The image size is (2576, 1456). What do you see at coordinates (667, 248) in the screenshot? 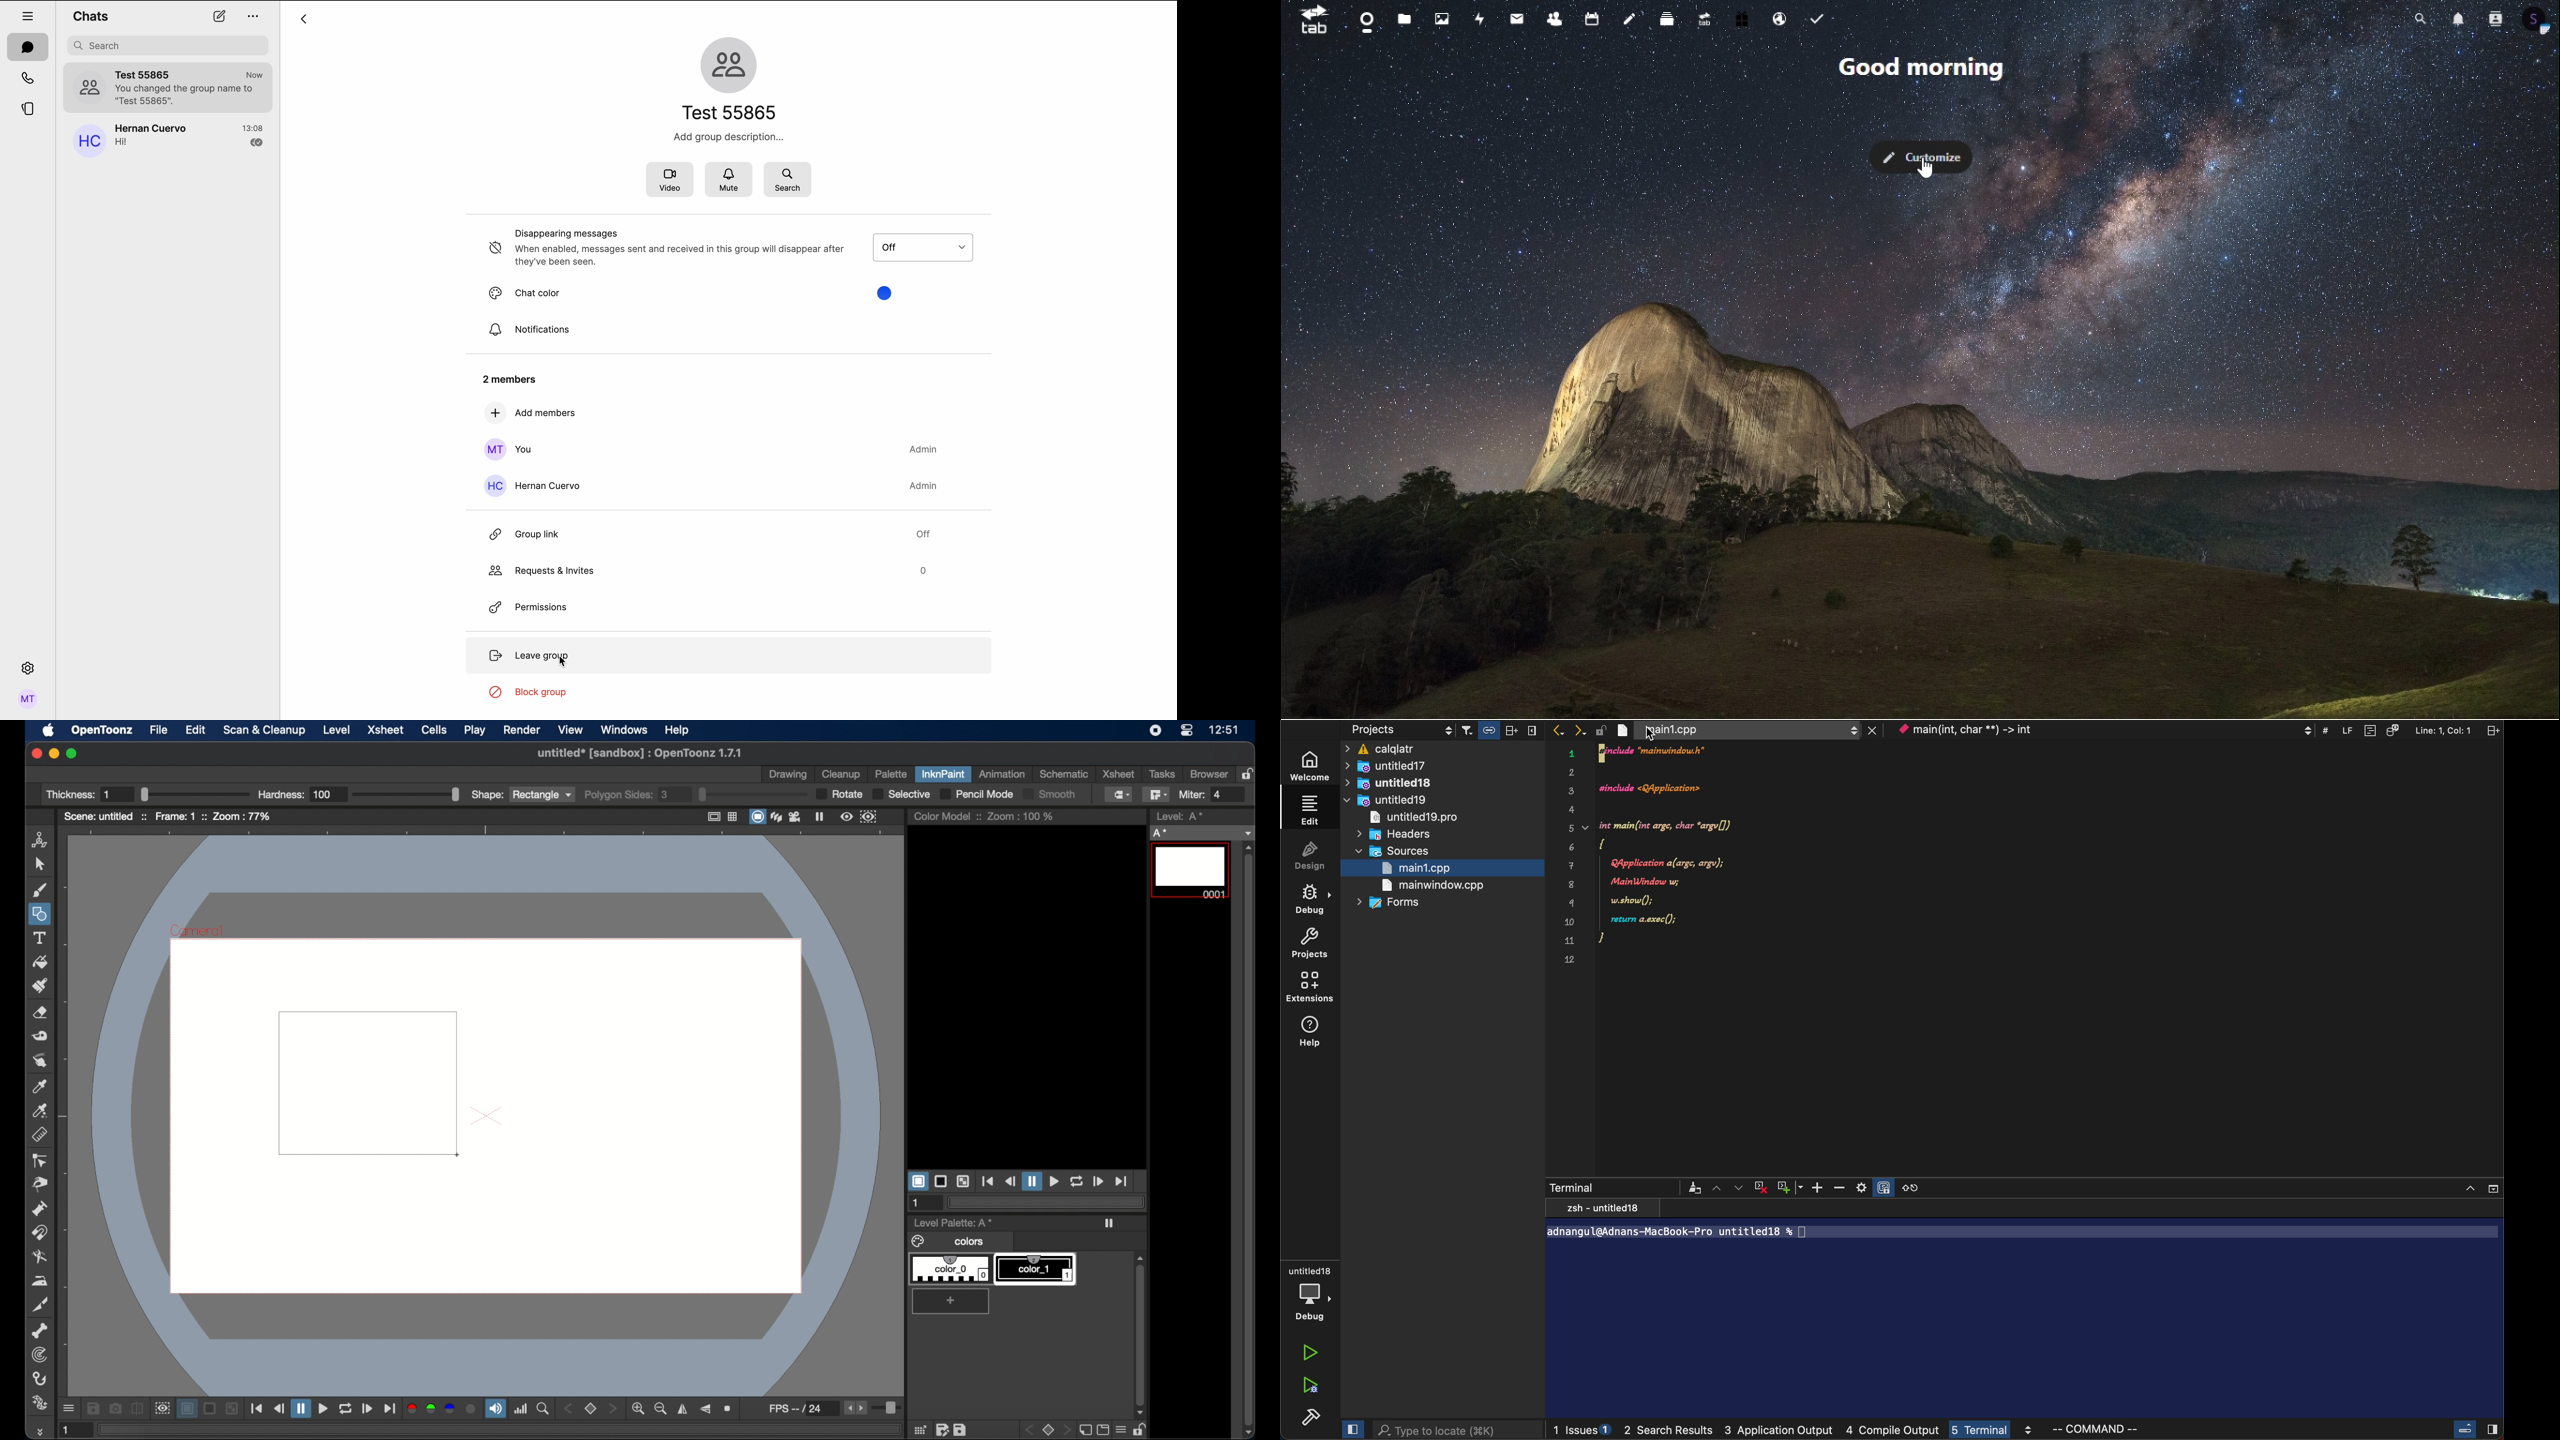
I see `disappearing messages off` at bounding box center [667, 248].